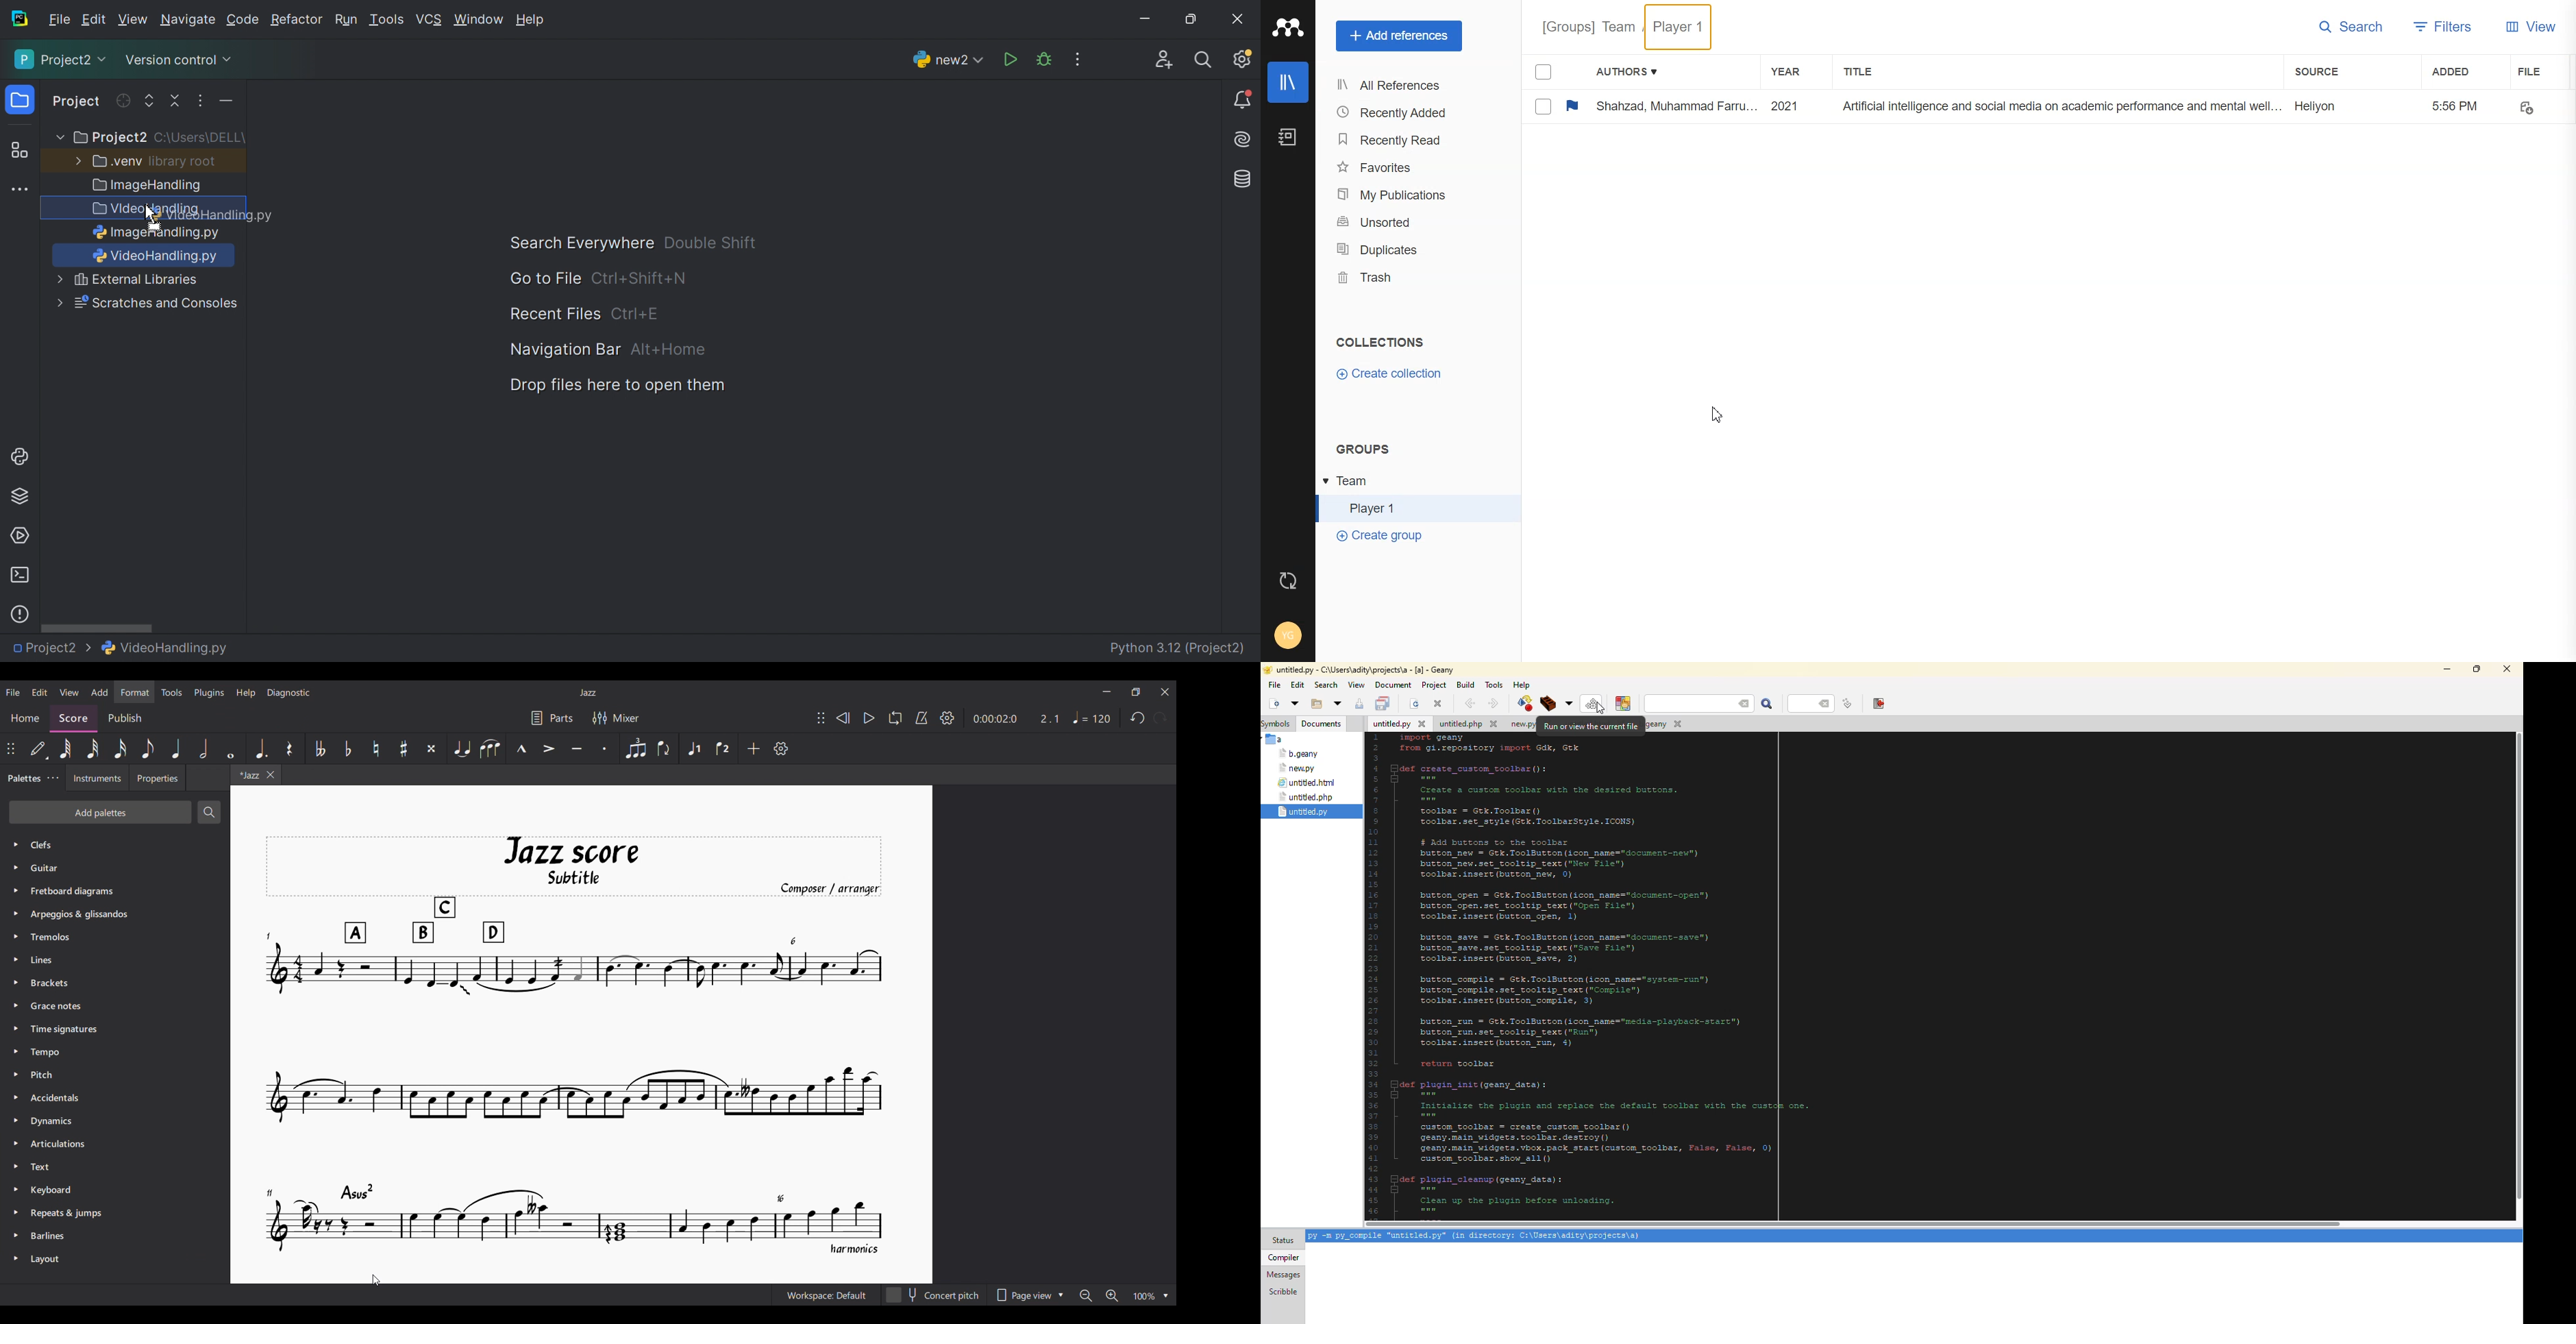 The width and height of the screenshot is (2576, 1344). I want to click on Library, so click(1289, 83).